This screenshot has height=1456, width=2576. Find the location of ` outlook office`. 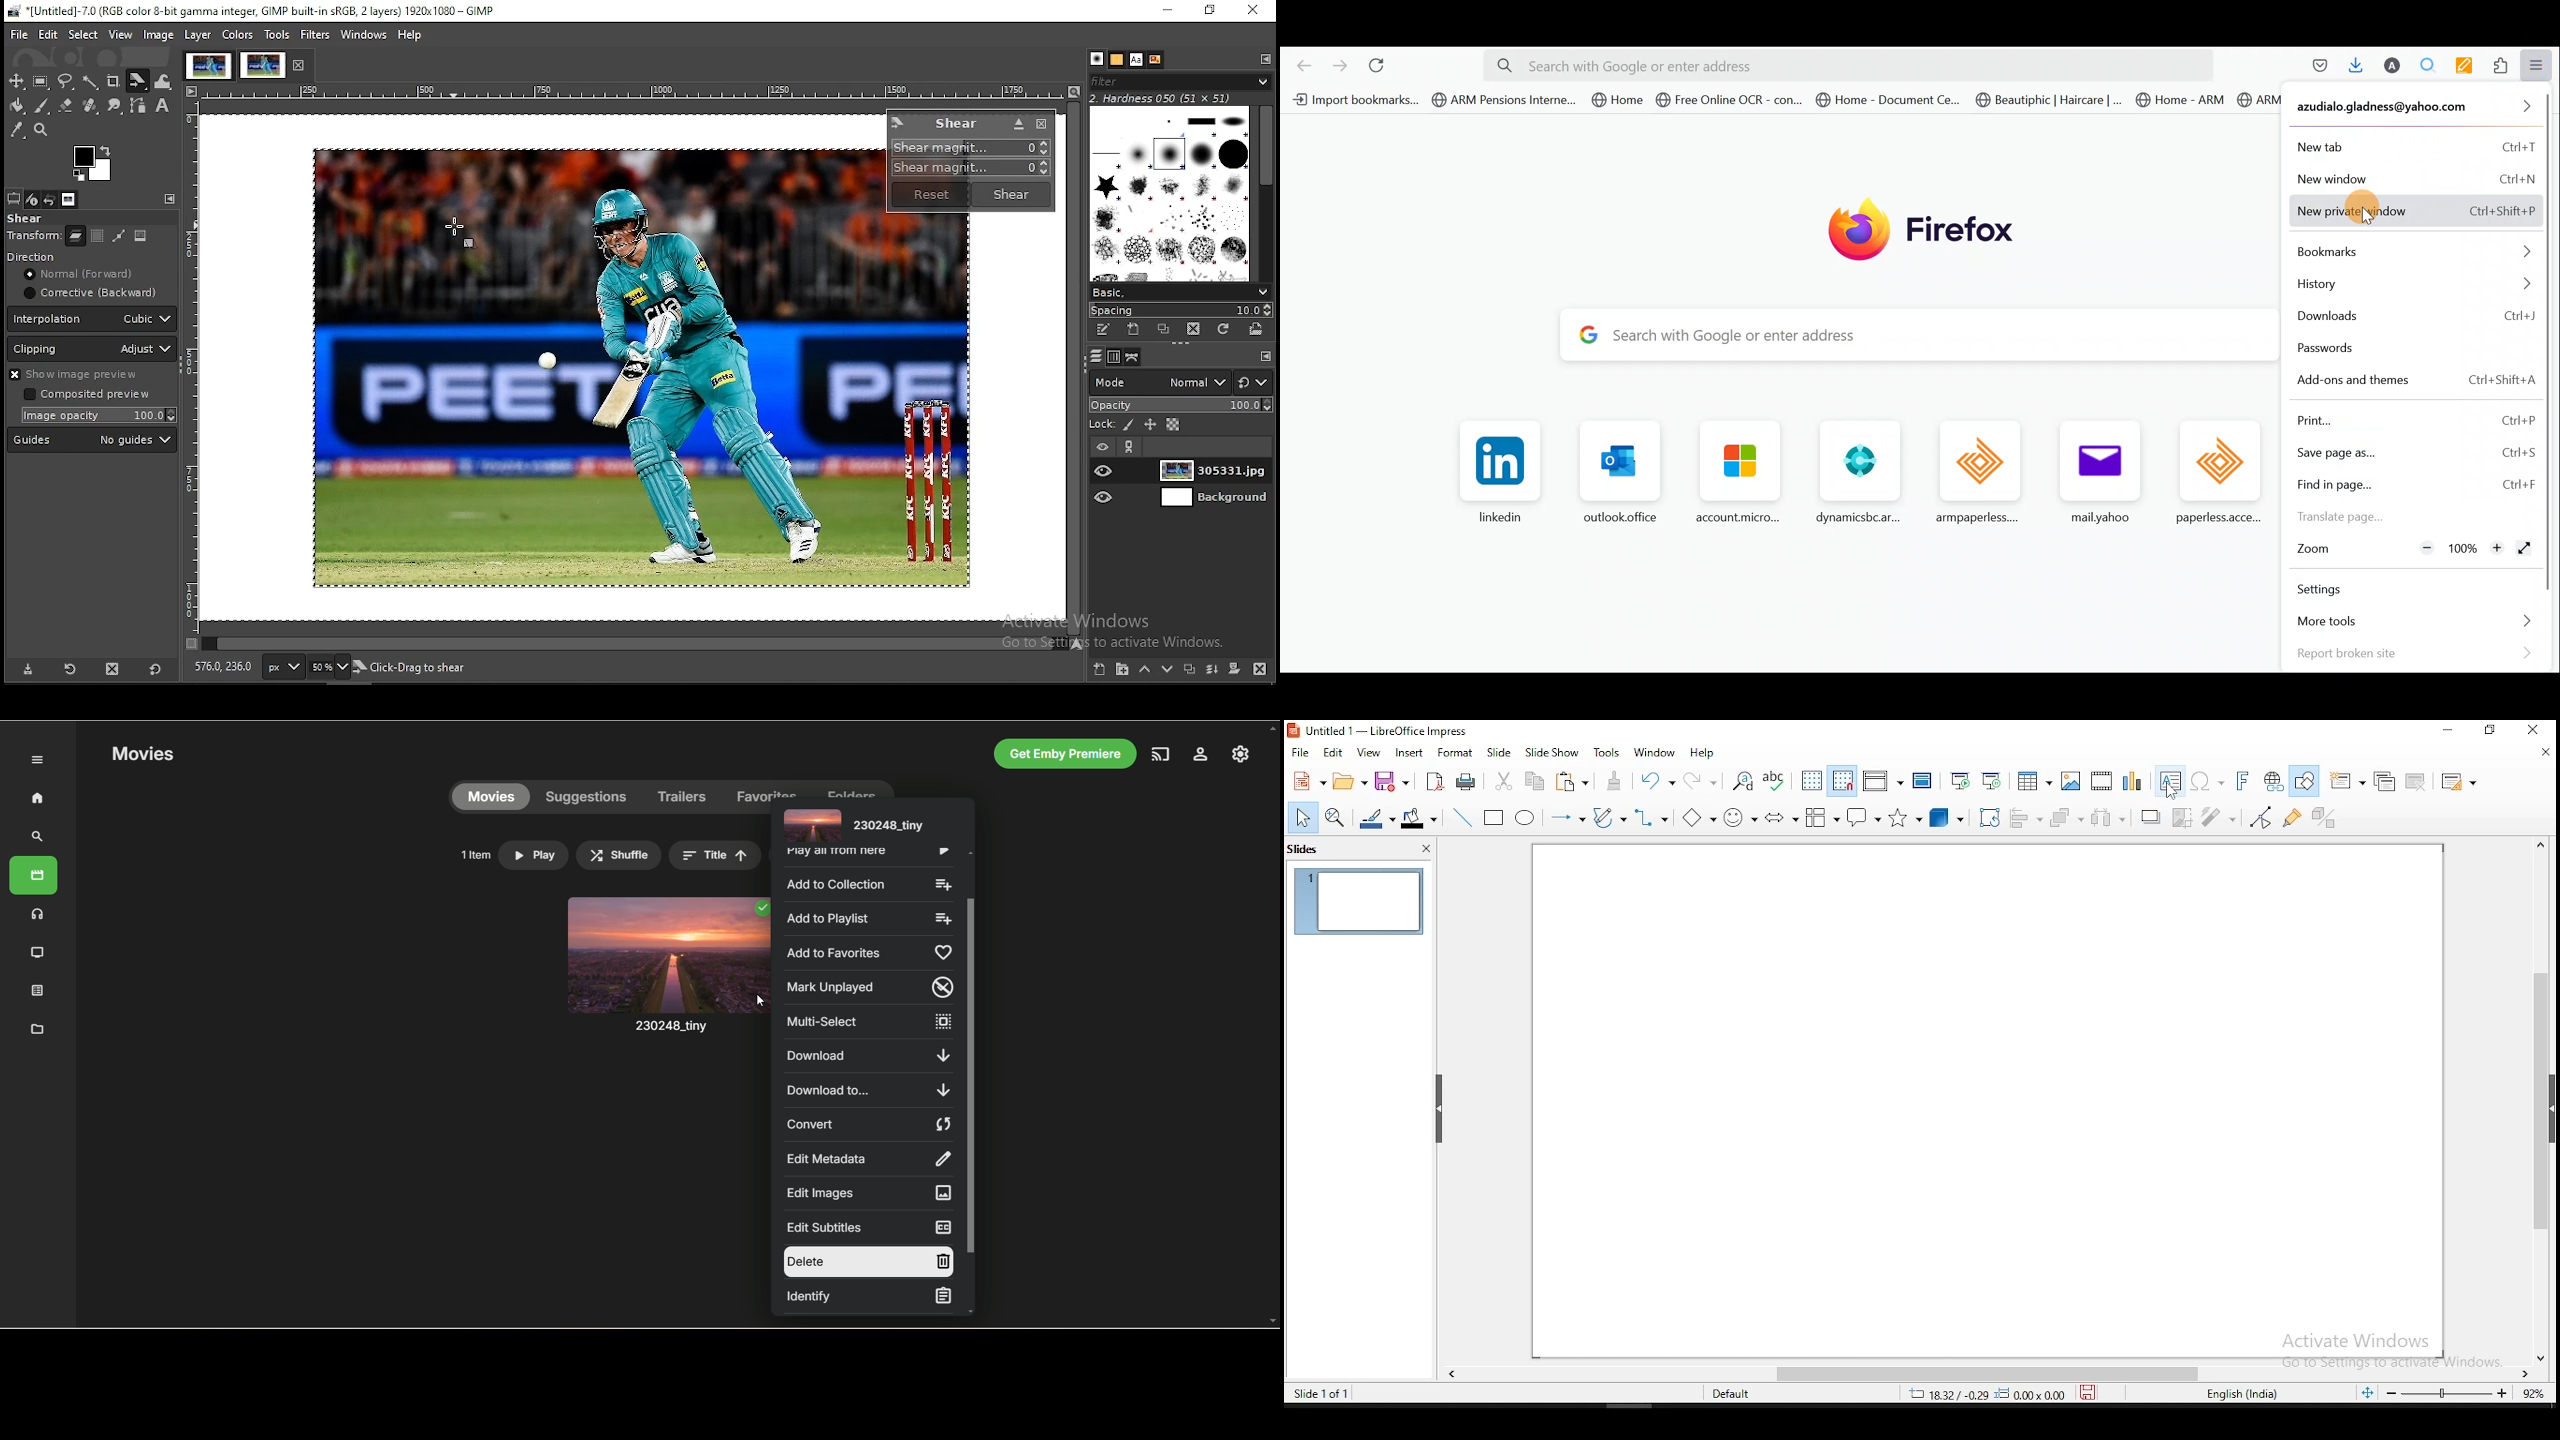

 outlook office is located at coordinates (1615, 475).